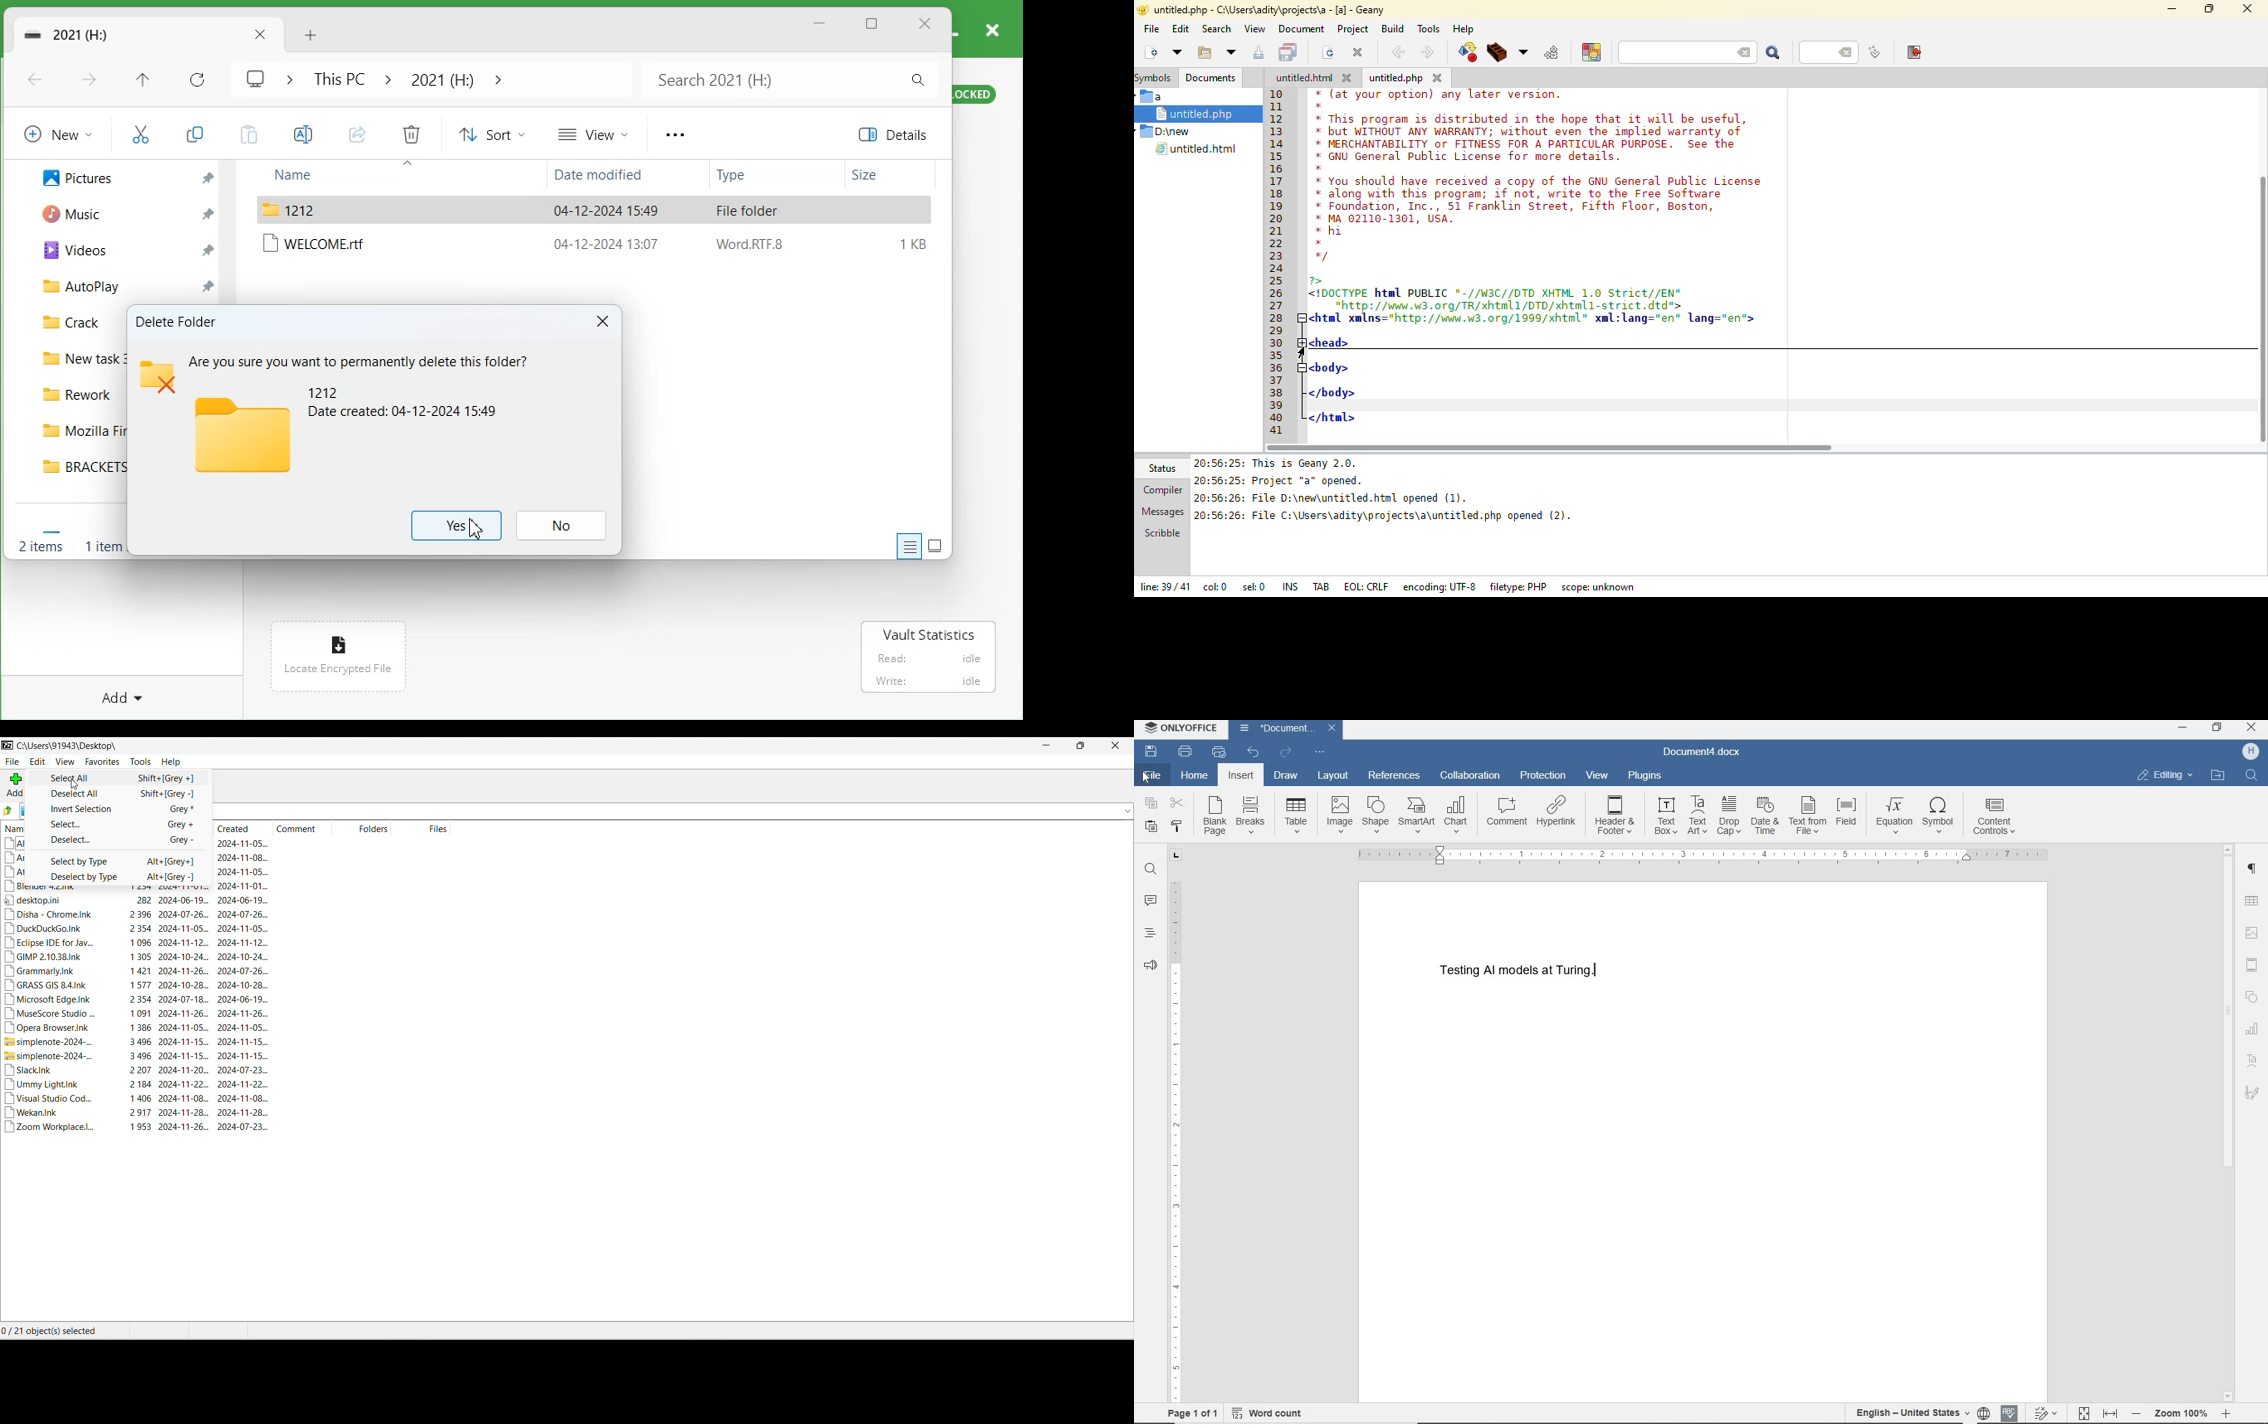 The height and width of the screenshot is (1428, 2268). Describe the element at coordinates (421, 828) in the screenshot. I see `Files column` at that location.